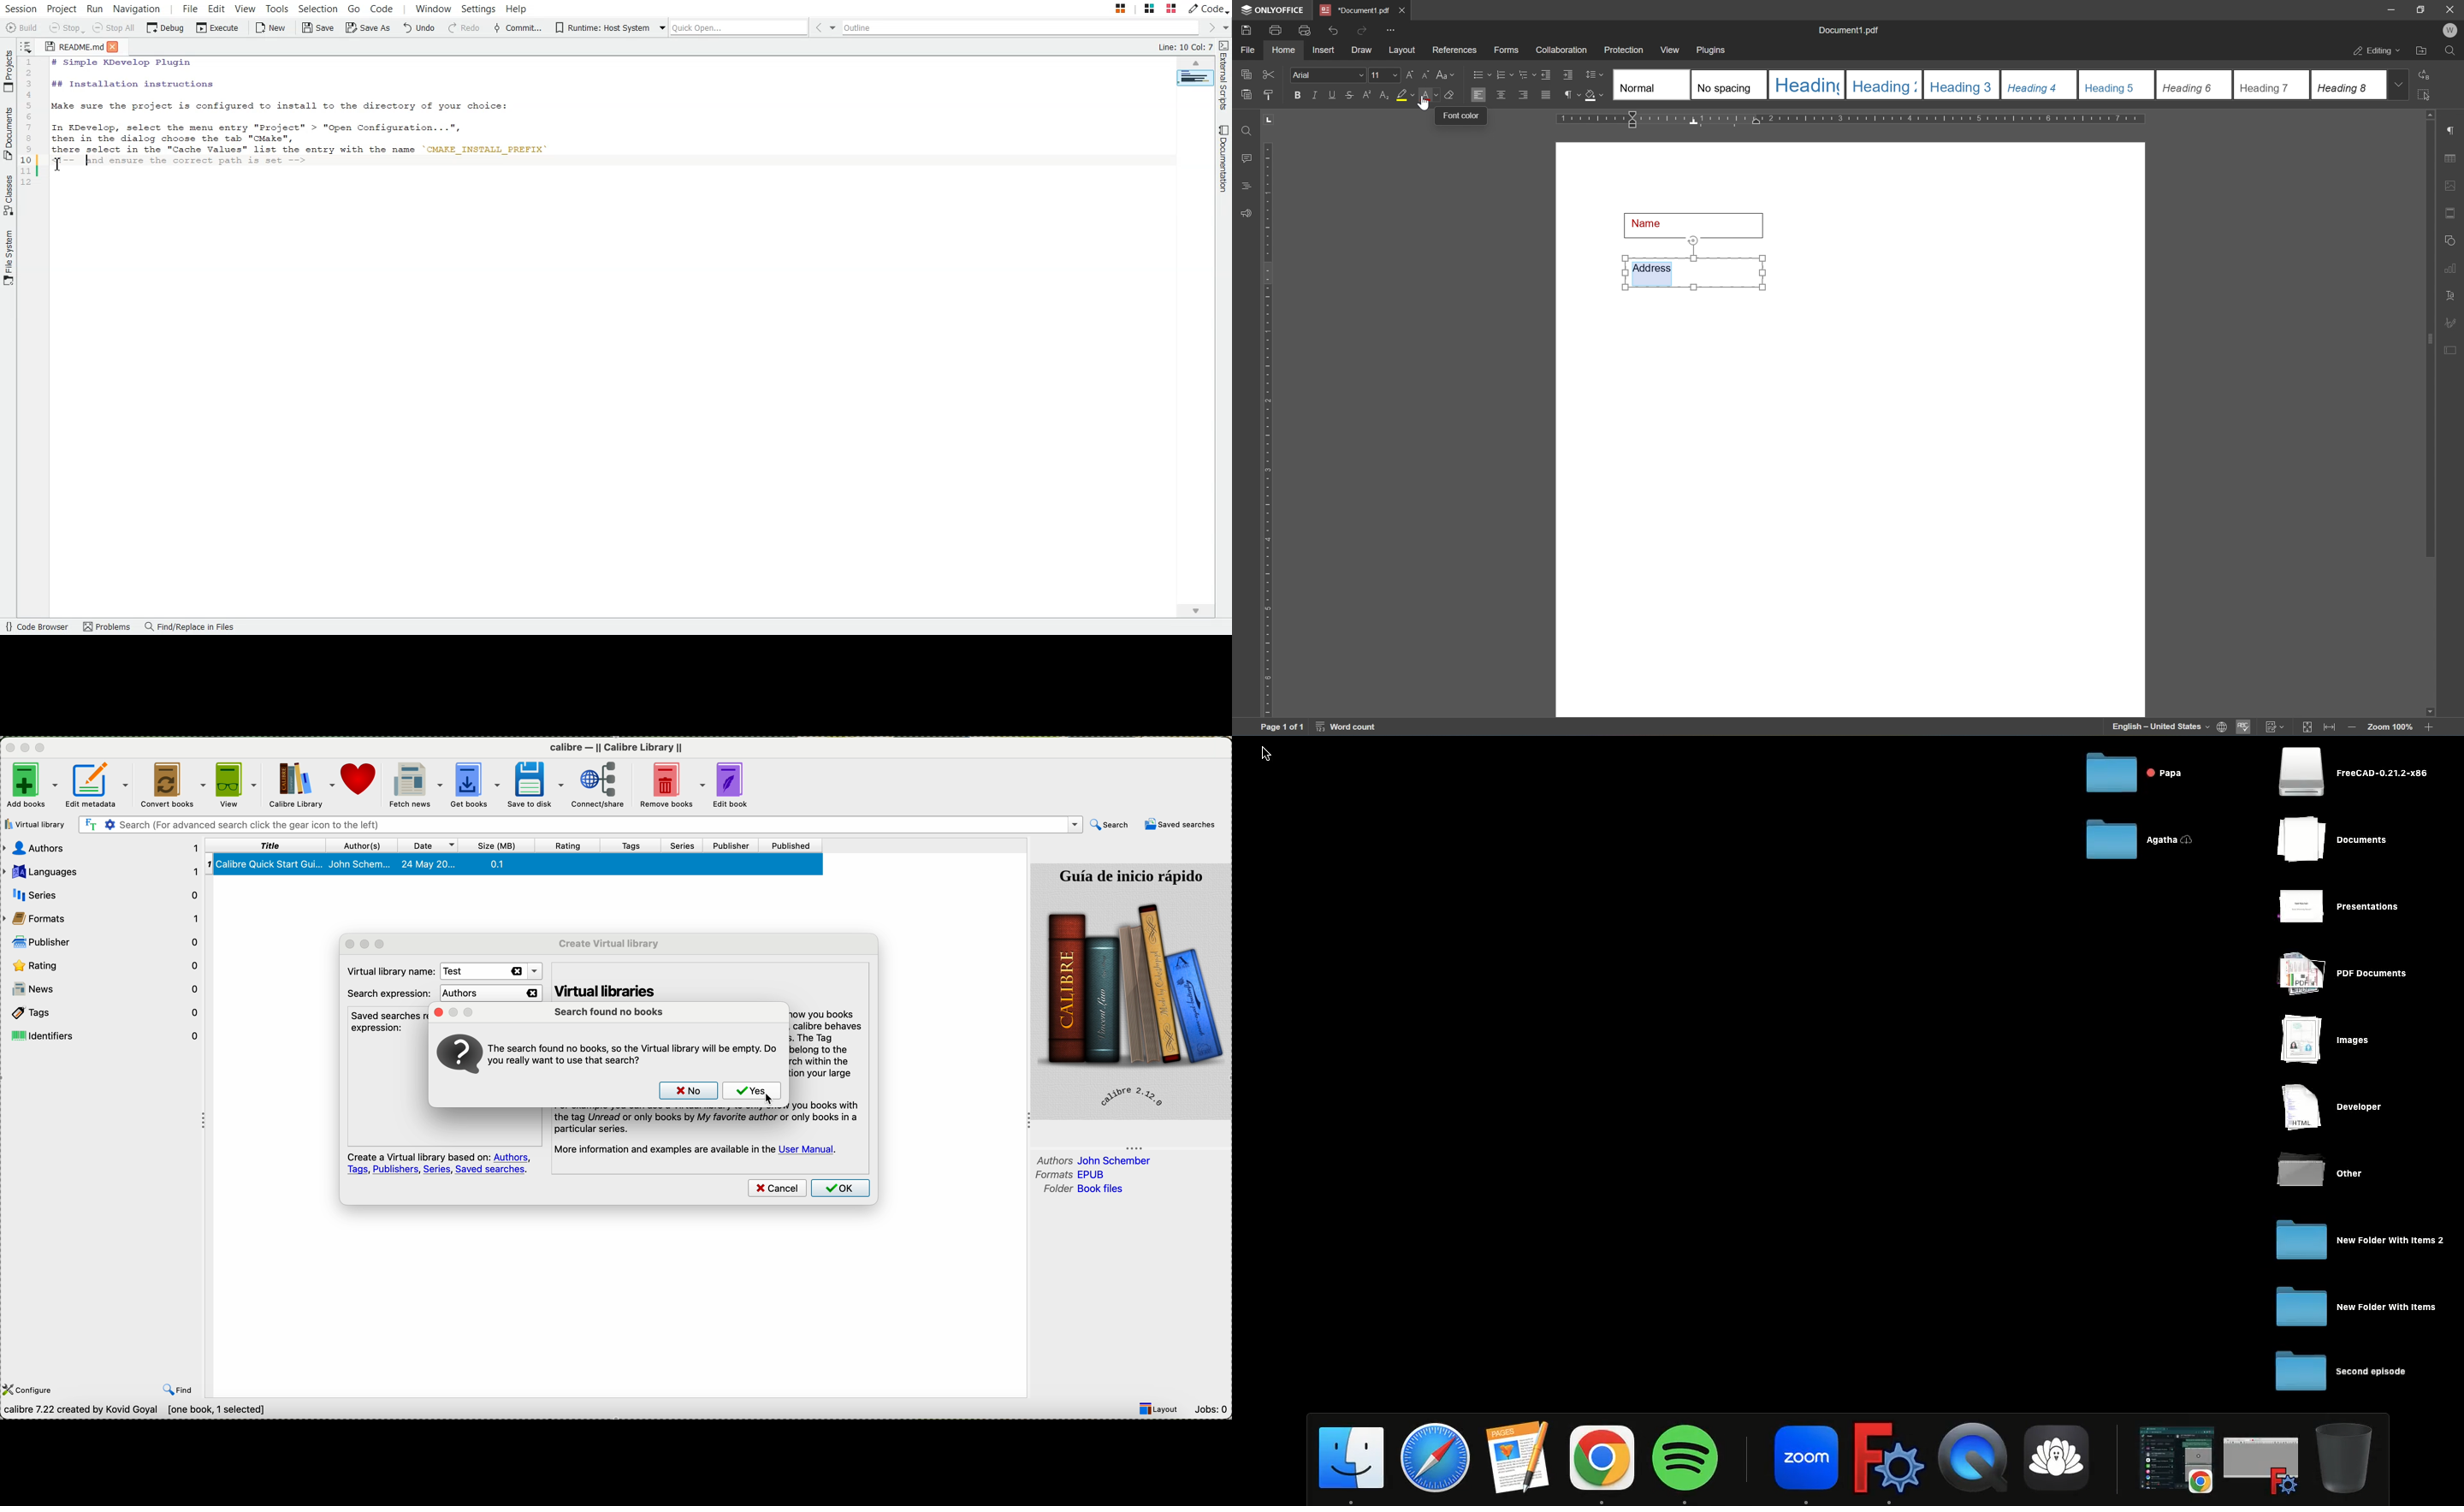 The height and width of the screenshot is (1512, 2464). I want to click on Folder, so click(2138, 772).